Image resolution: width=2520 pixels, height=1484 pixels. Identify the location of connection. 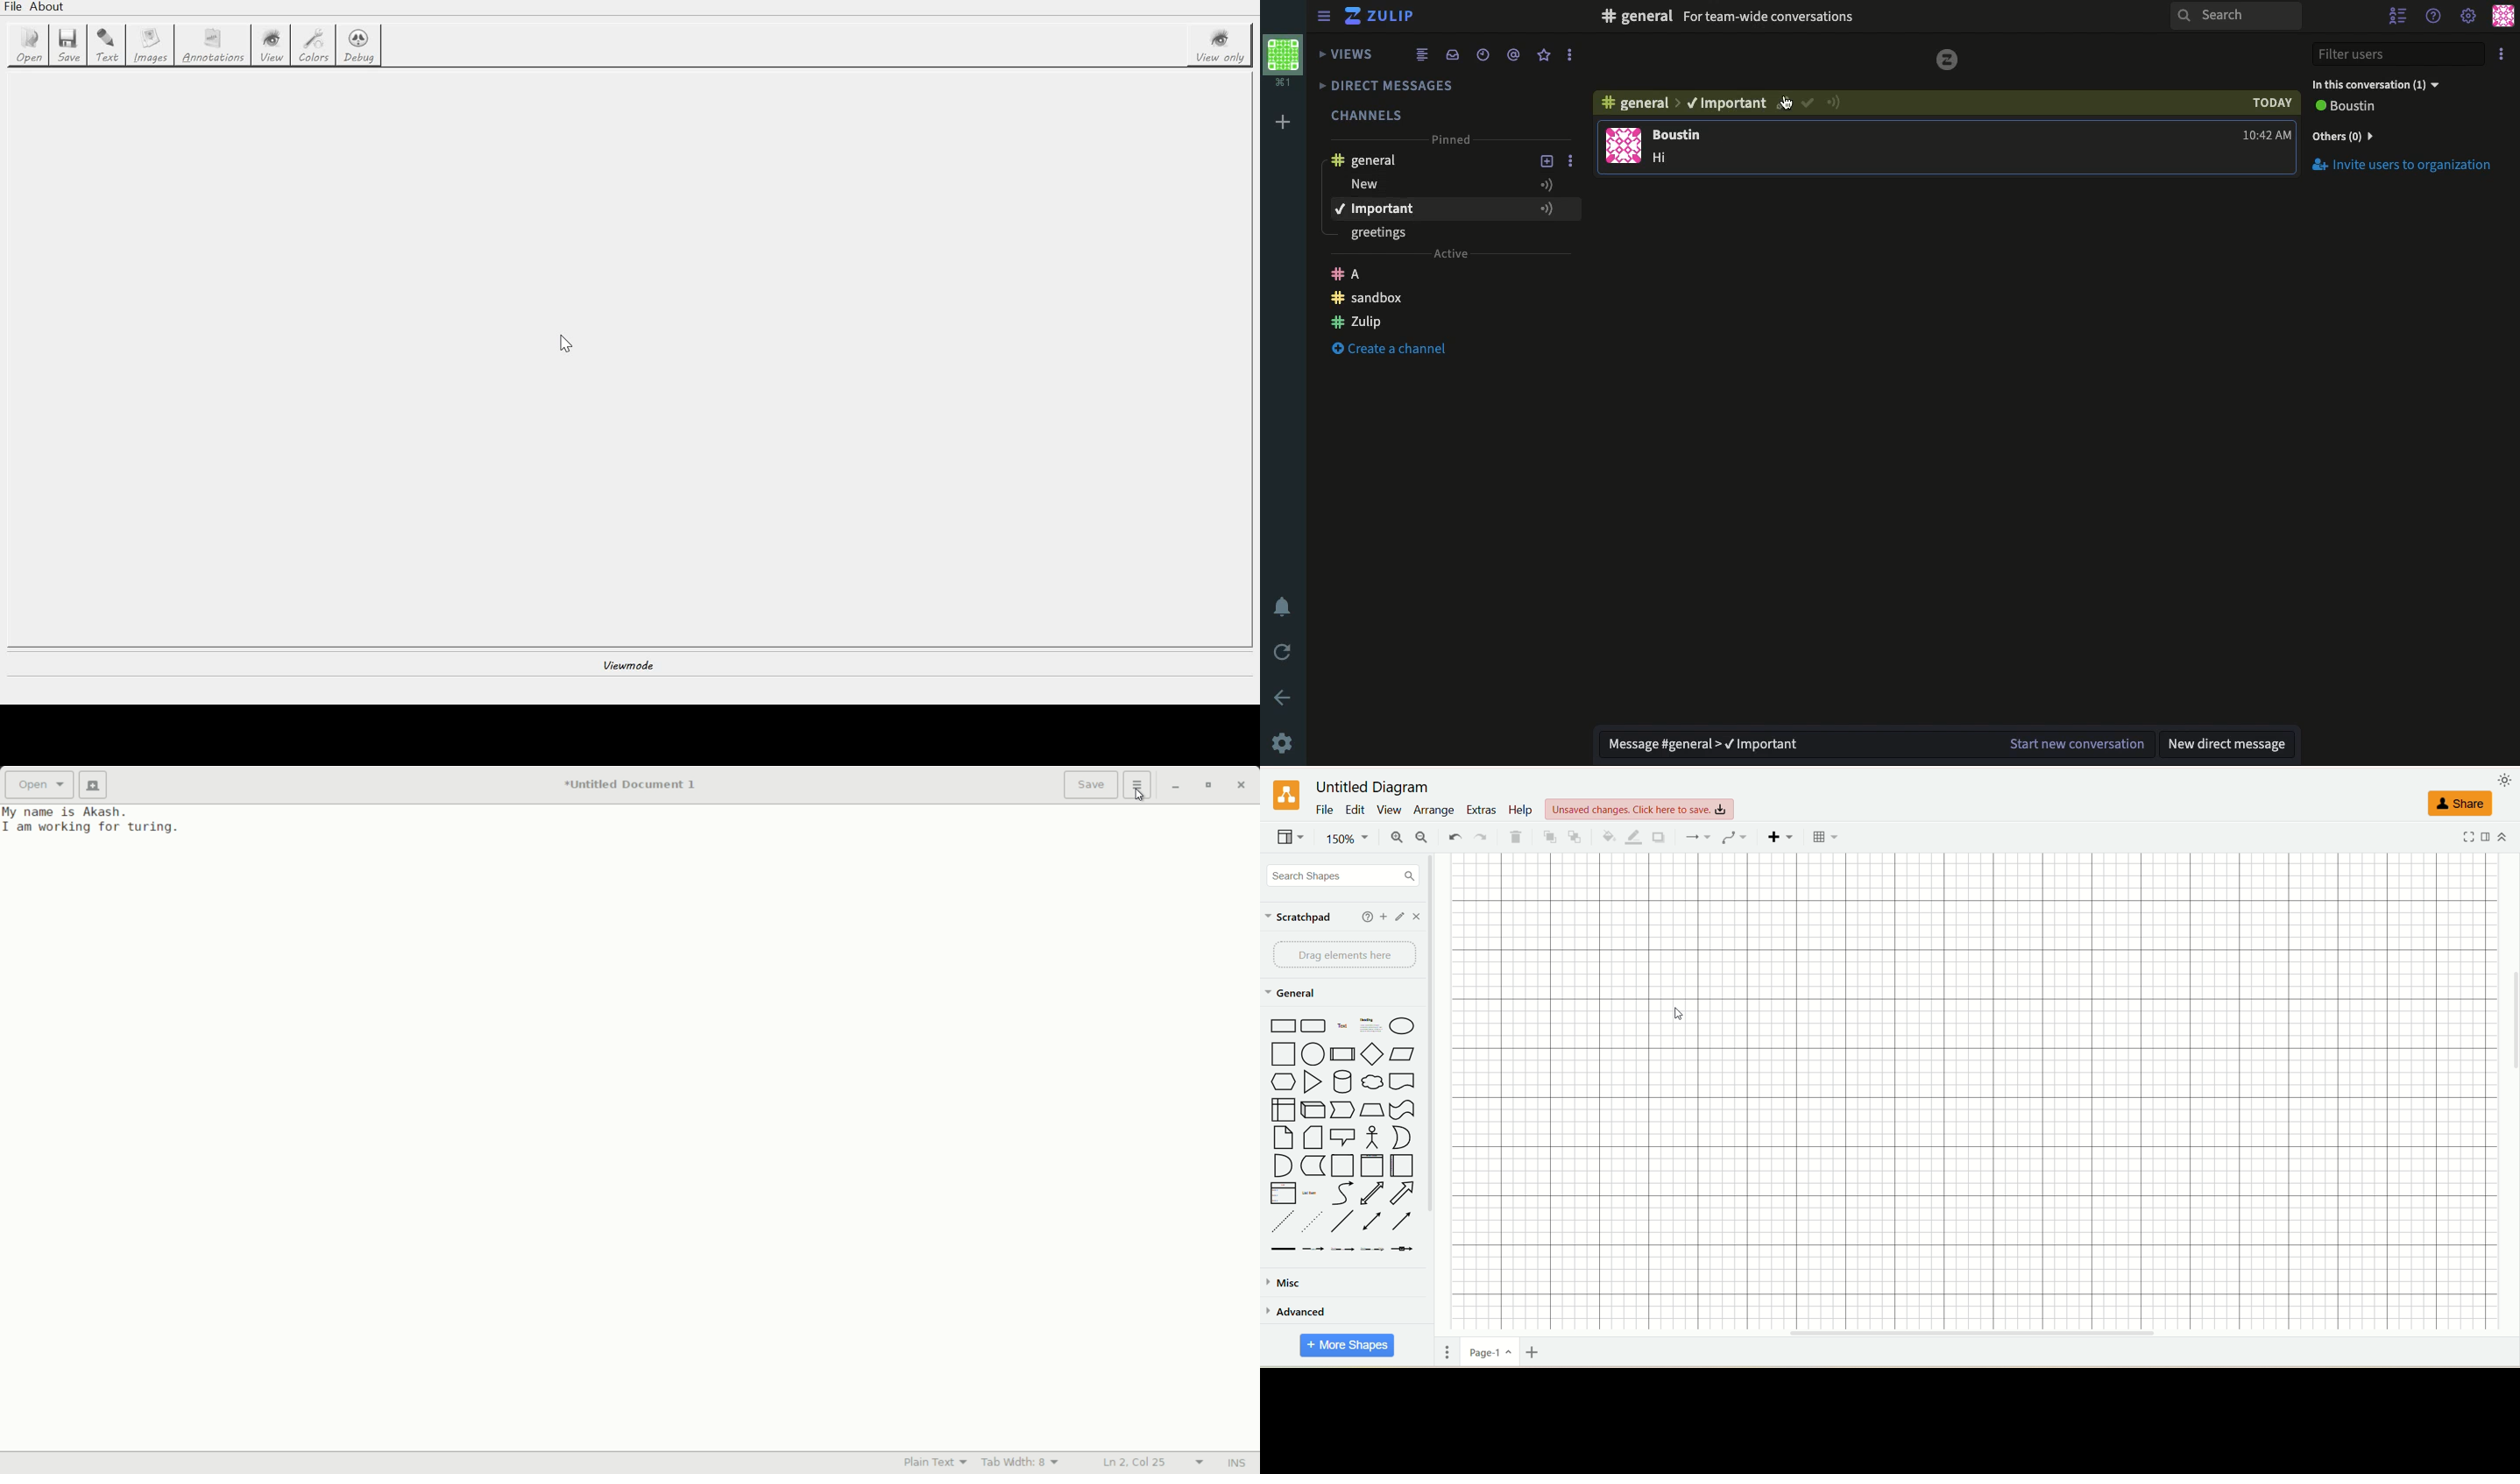
(1696, 836).